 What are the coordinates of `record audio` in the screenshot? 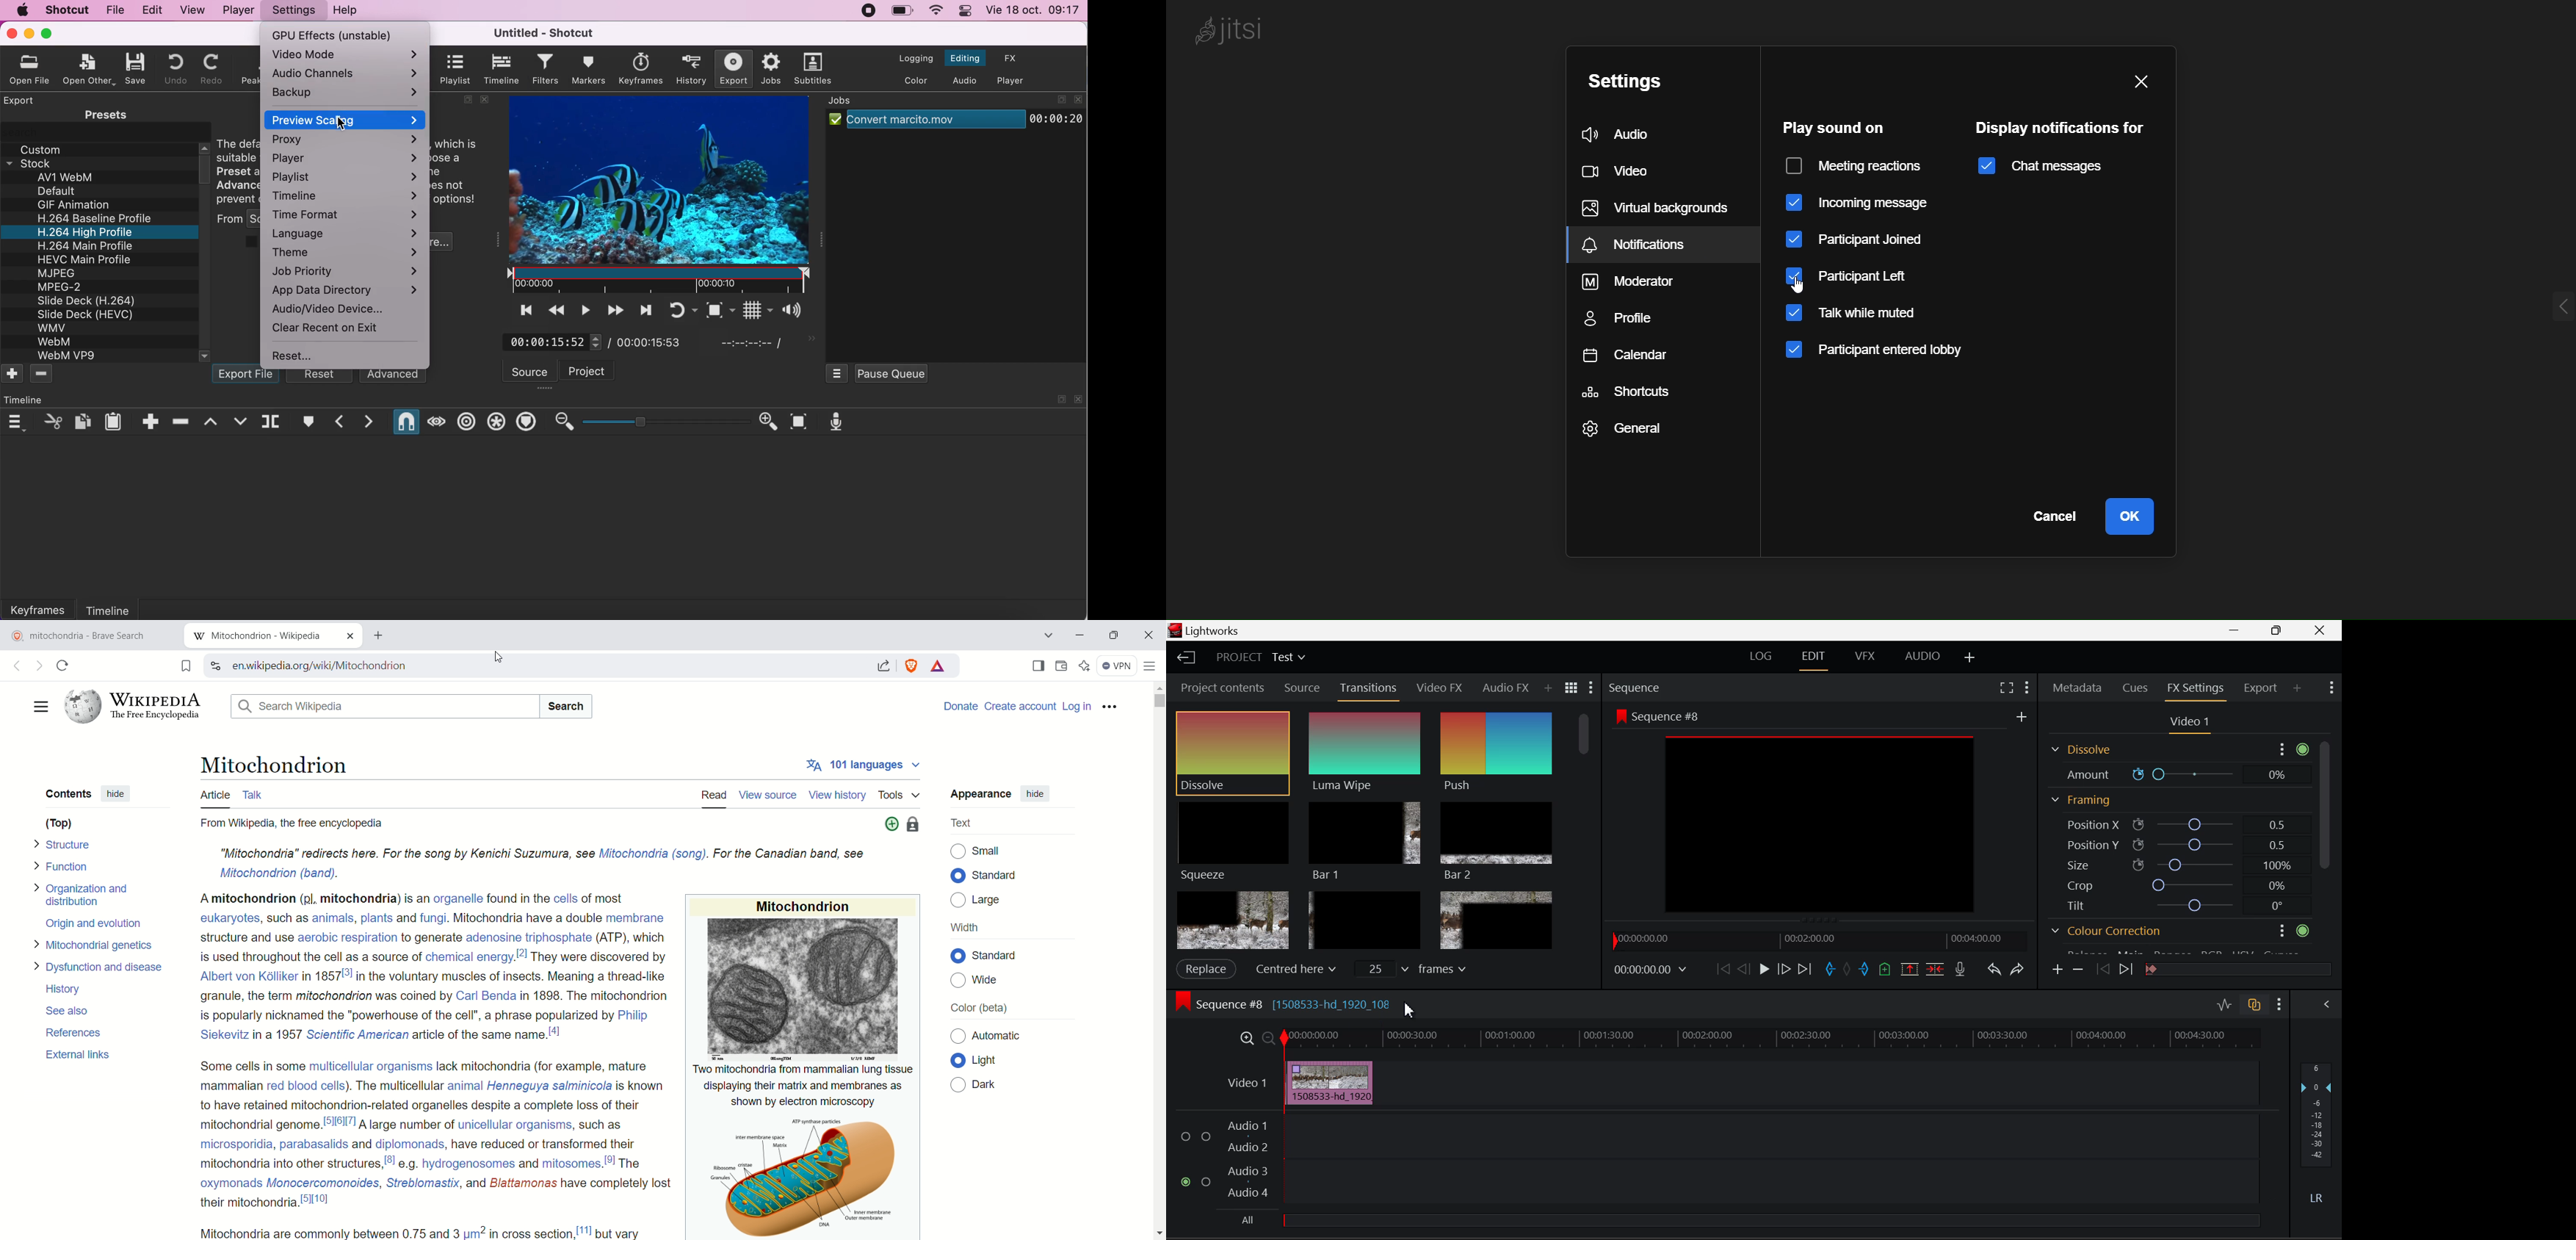 It's located at (835, 422).